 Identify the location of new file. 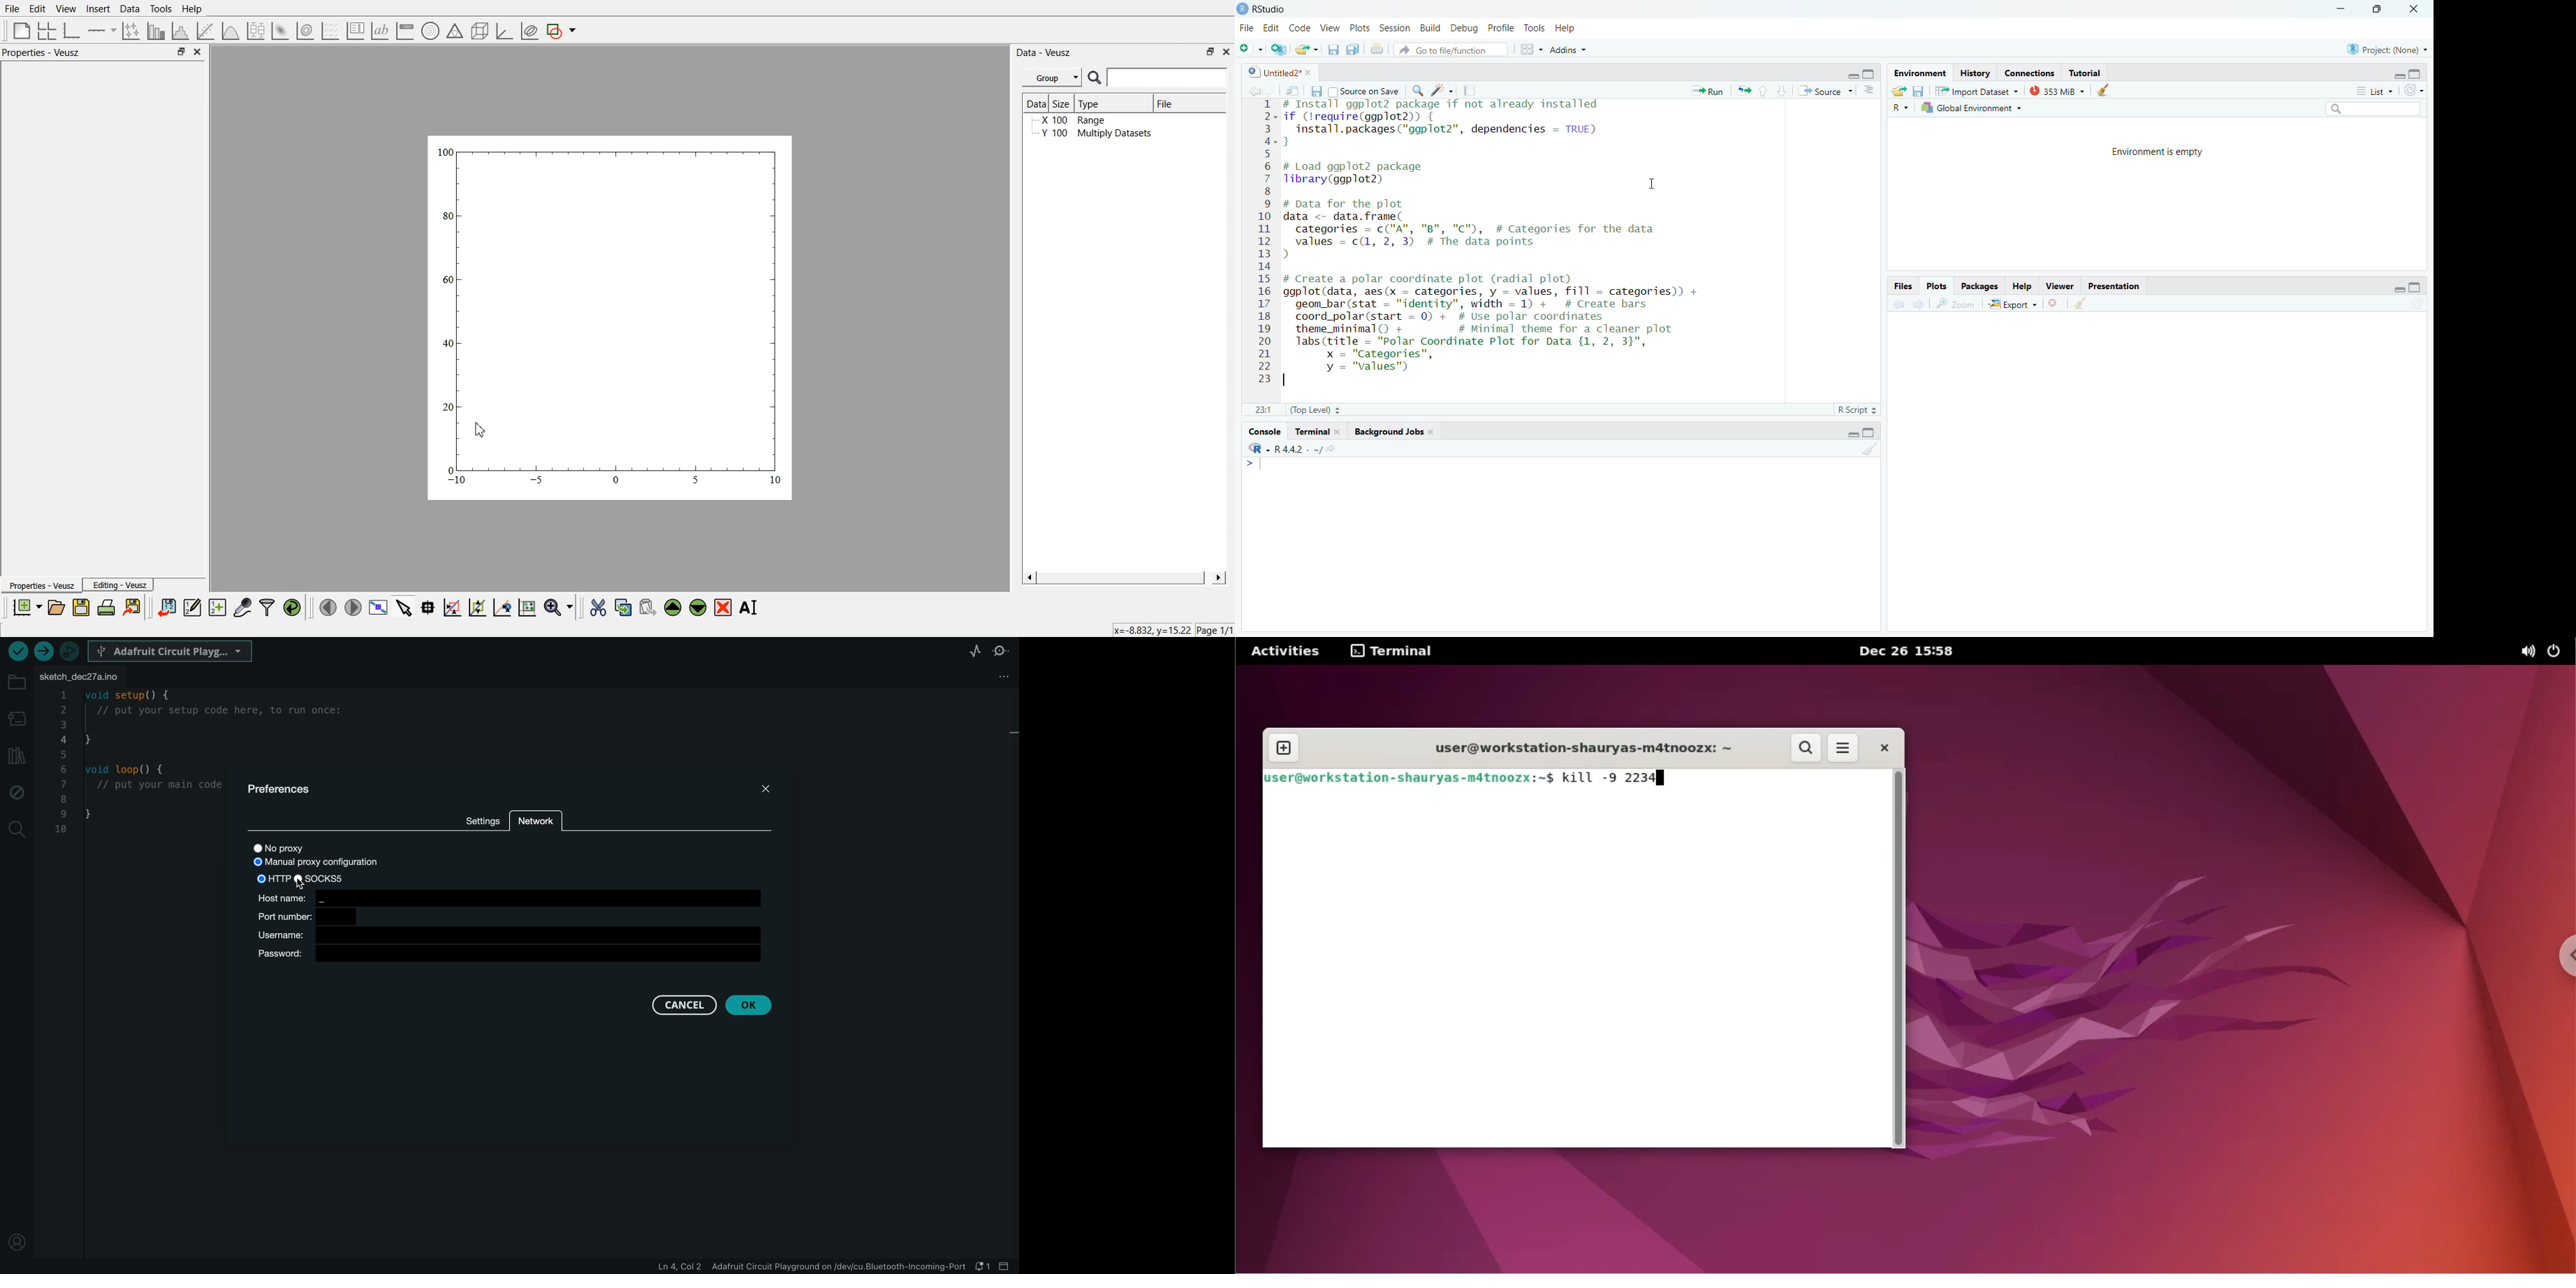
(1250, 49).